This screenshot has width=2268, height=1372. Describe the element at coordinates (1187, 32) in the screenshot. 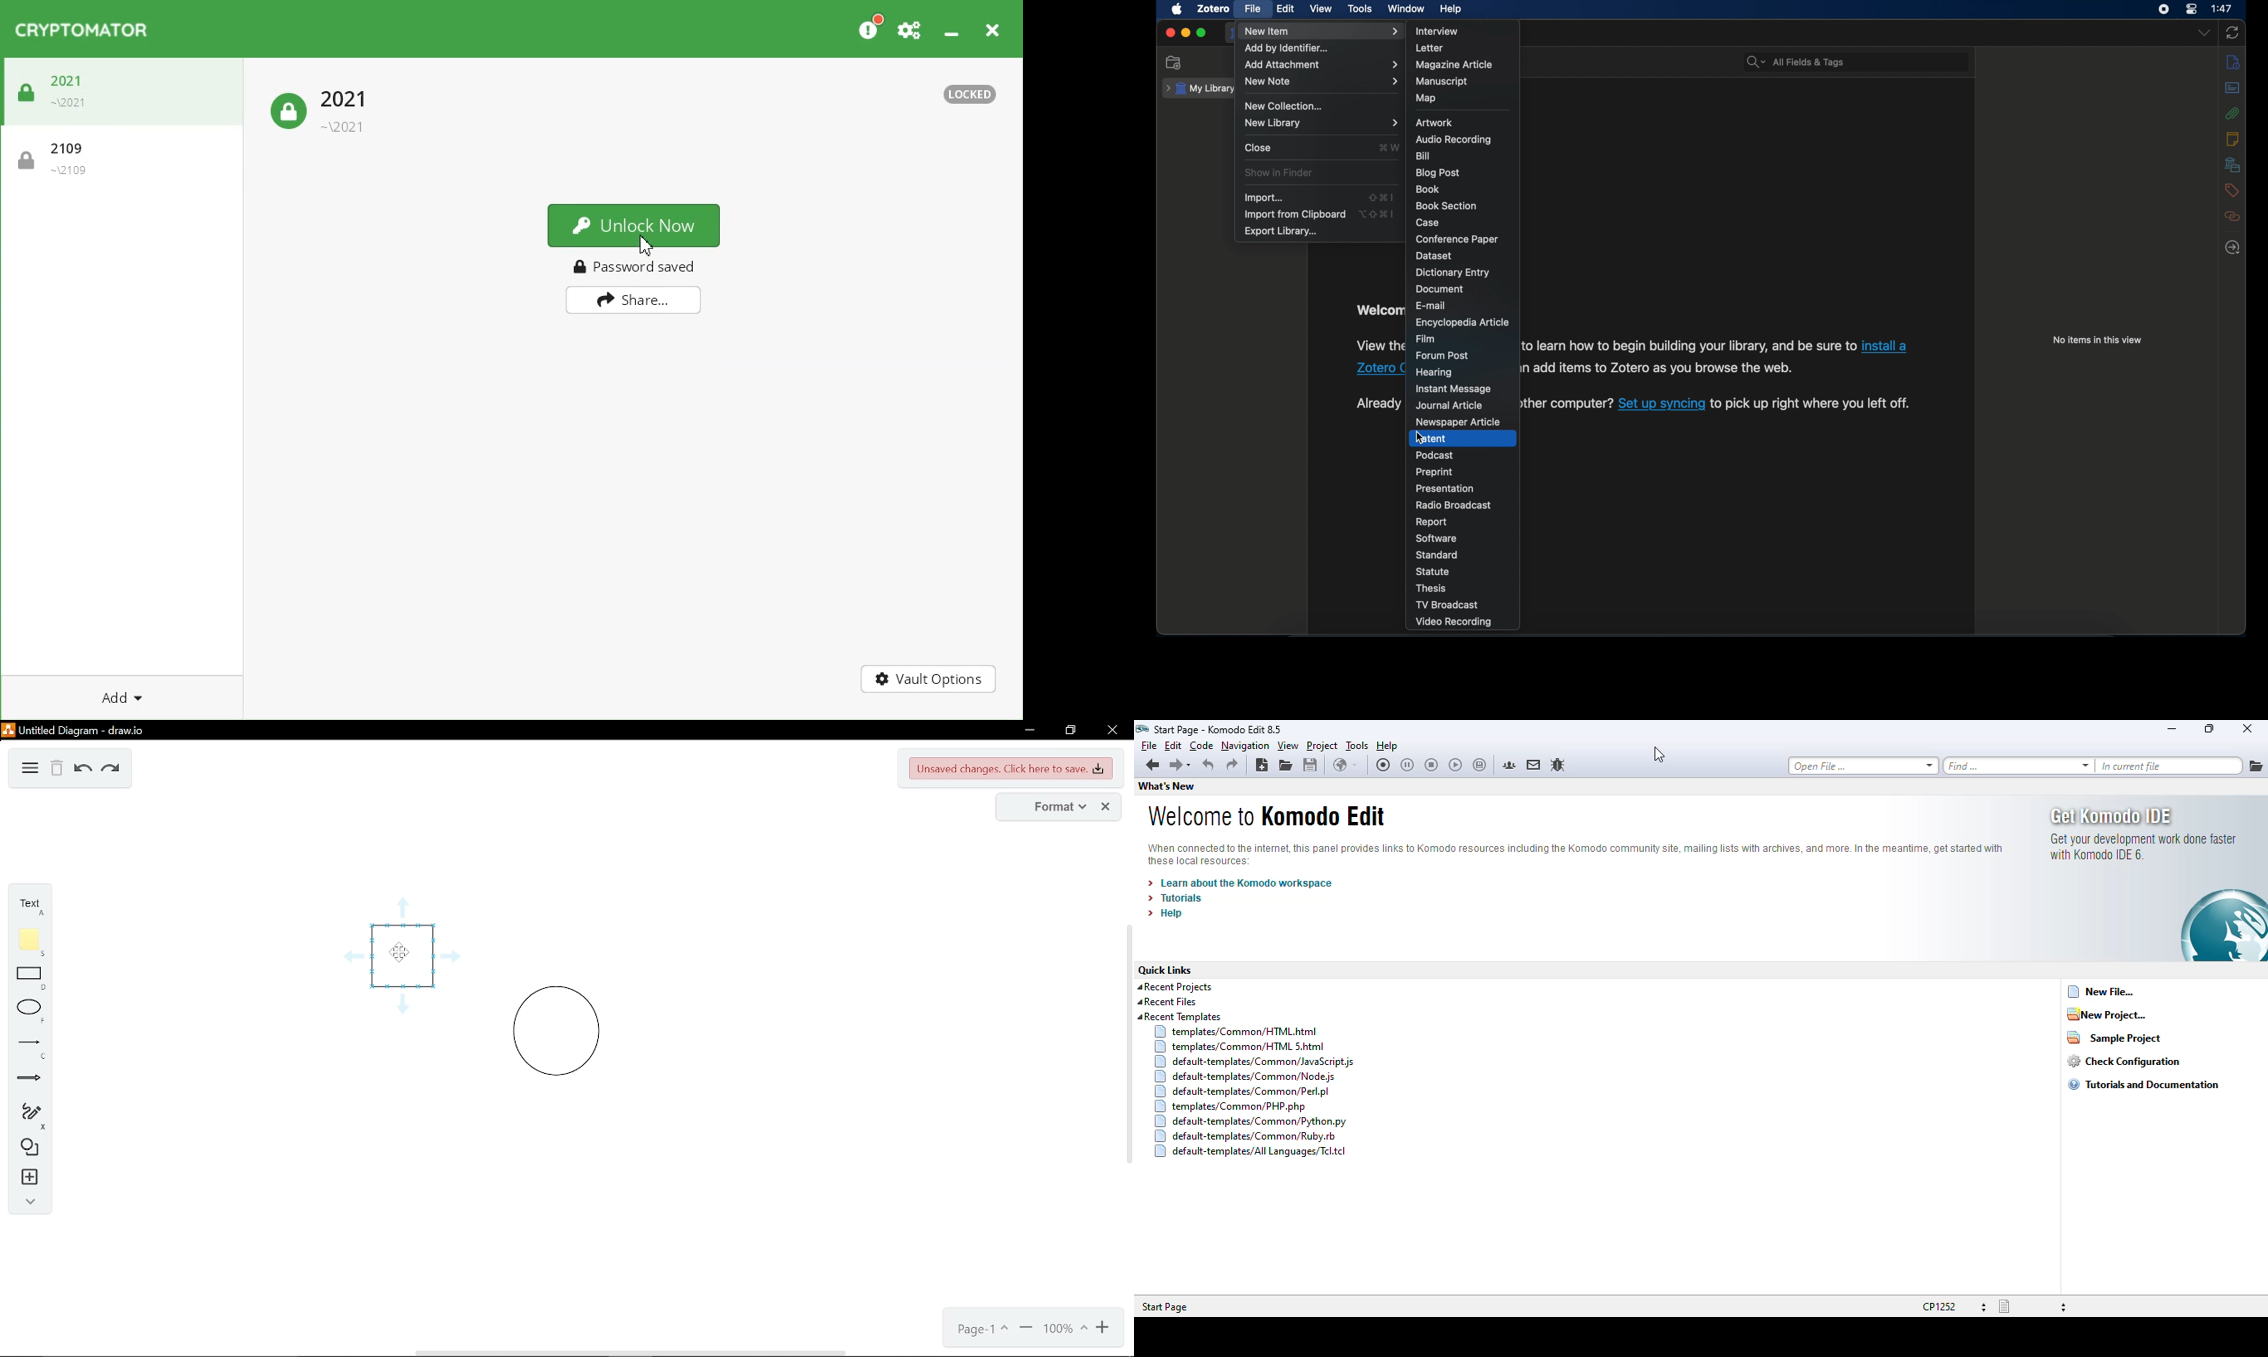

I see `minimize` at that location.